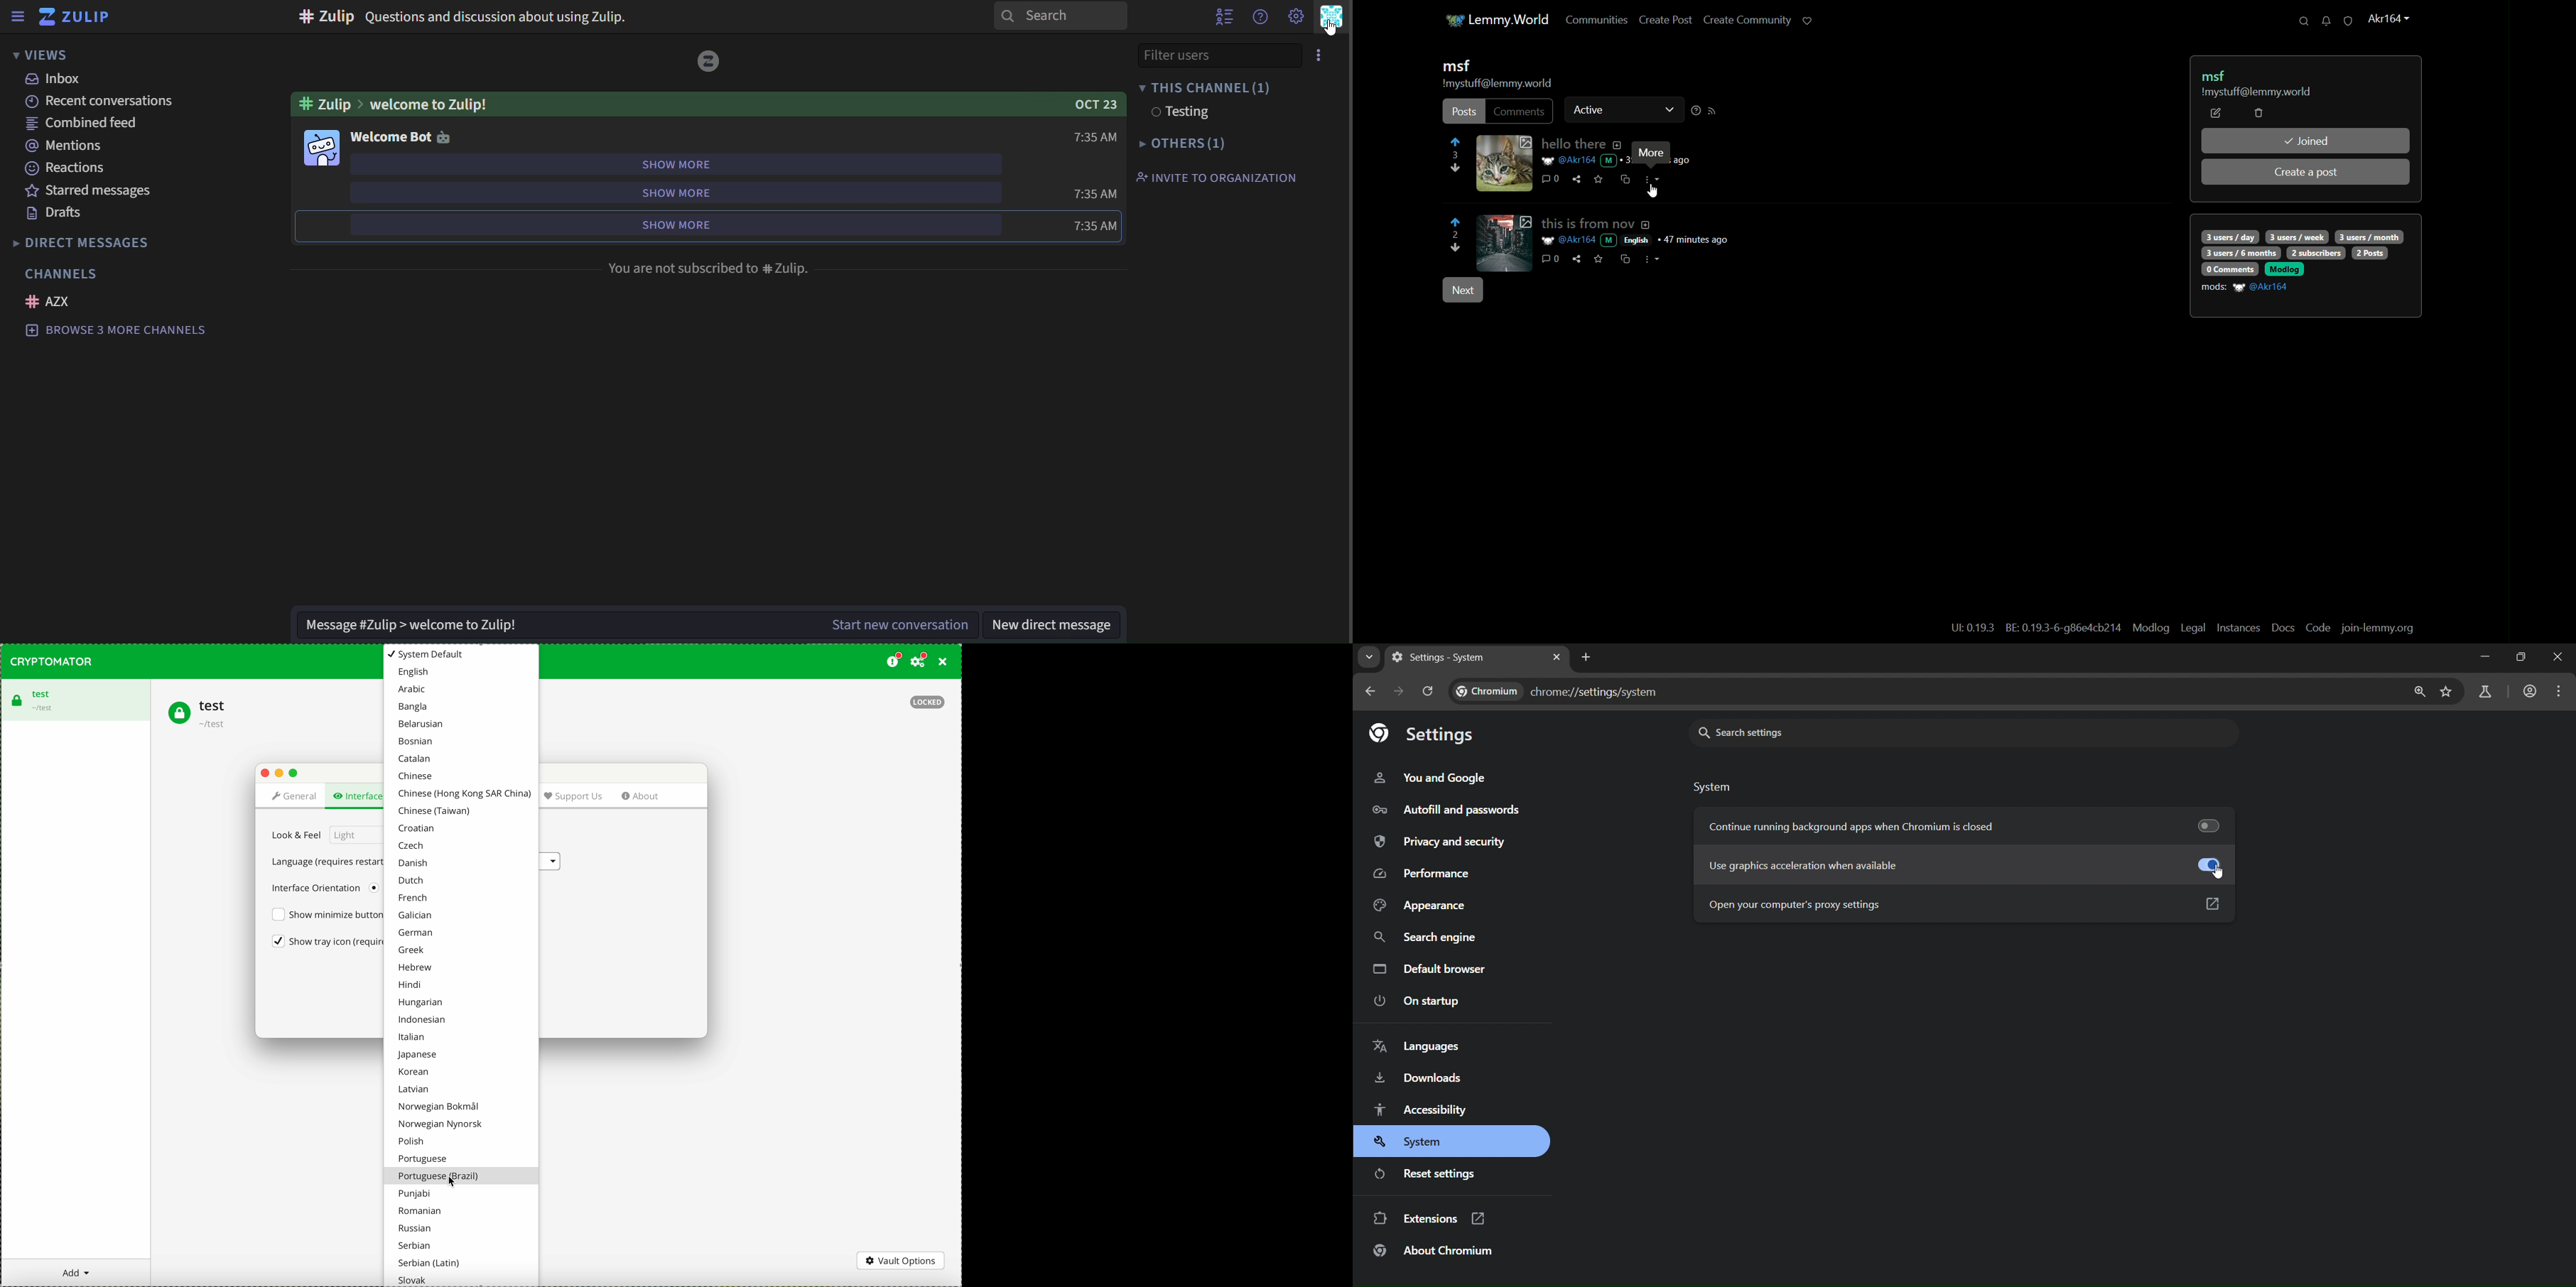 This screenshot has height=1288, width=2576. Describe the element at coordinates (198, 714) in the screenshot. I see `test vault` at that location.